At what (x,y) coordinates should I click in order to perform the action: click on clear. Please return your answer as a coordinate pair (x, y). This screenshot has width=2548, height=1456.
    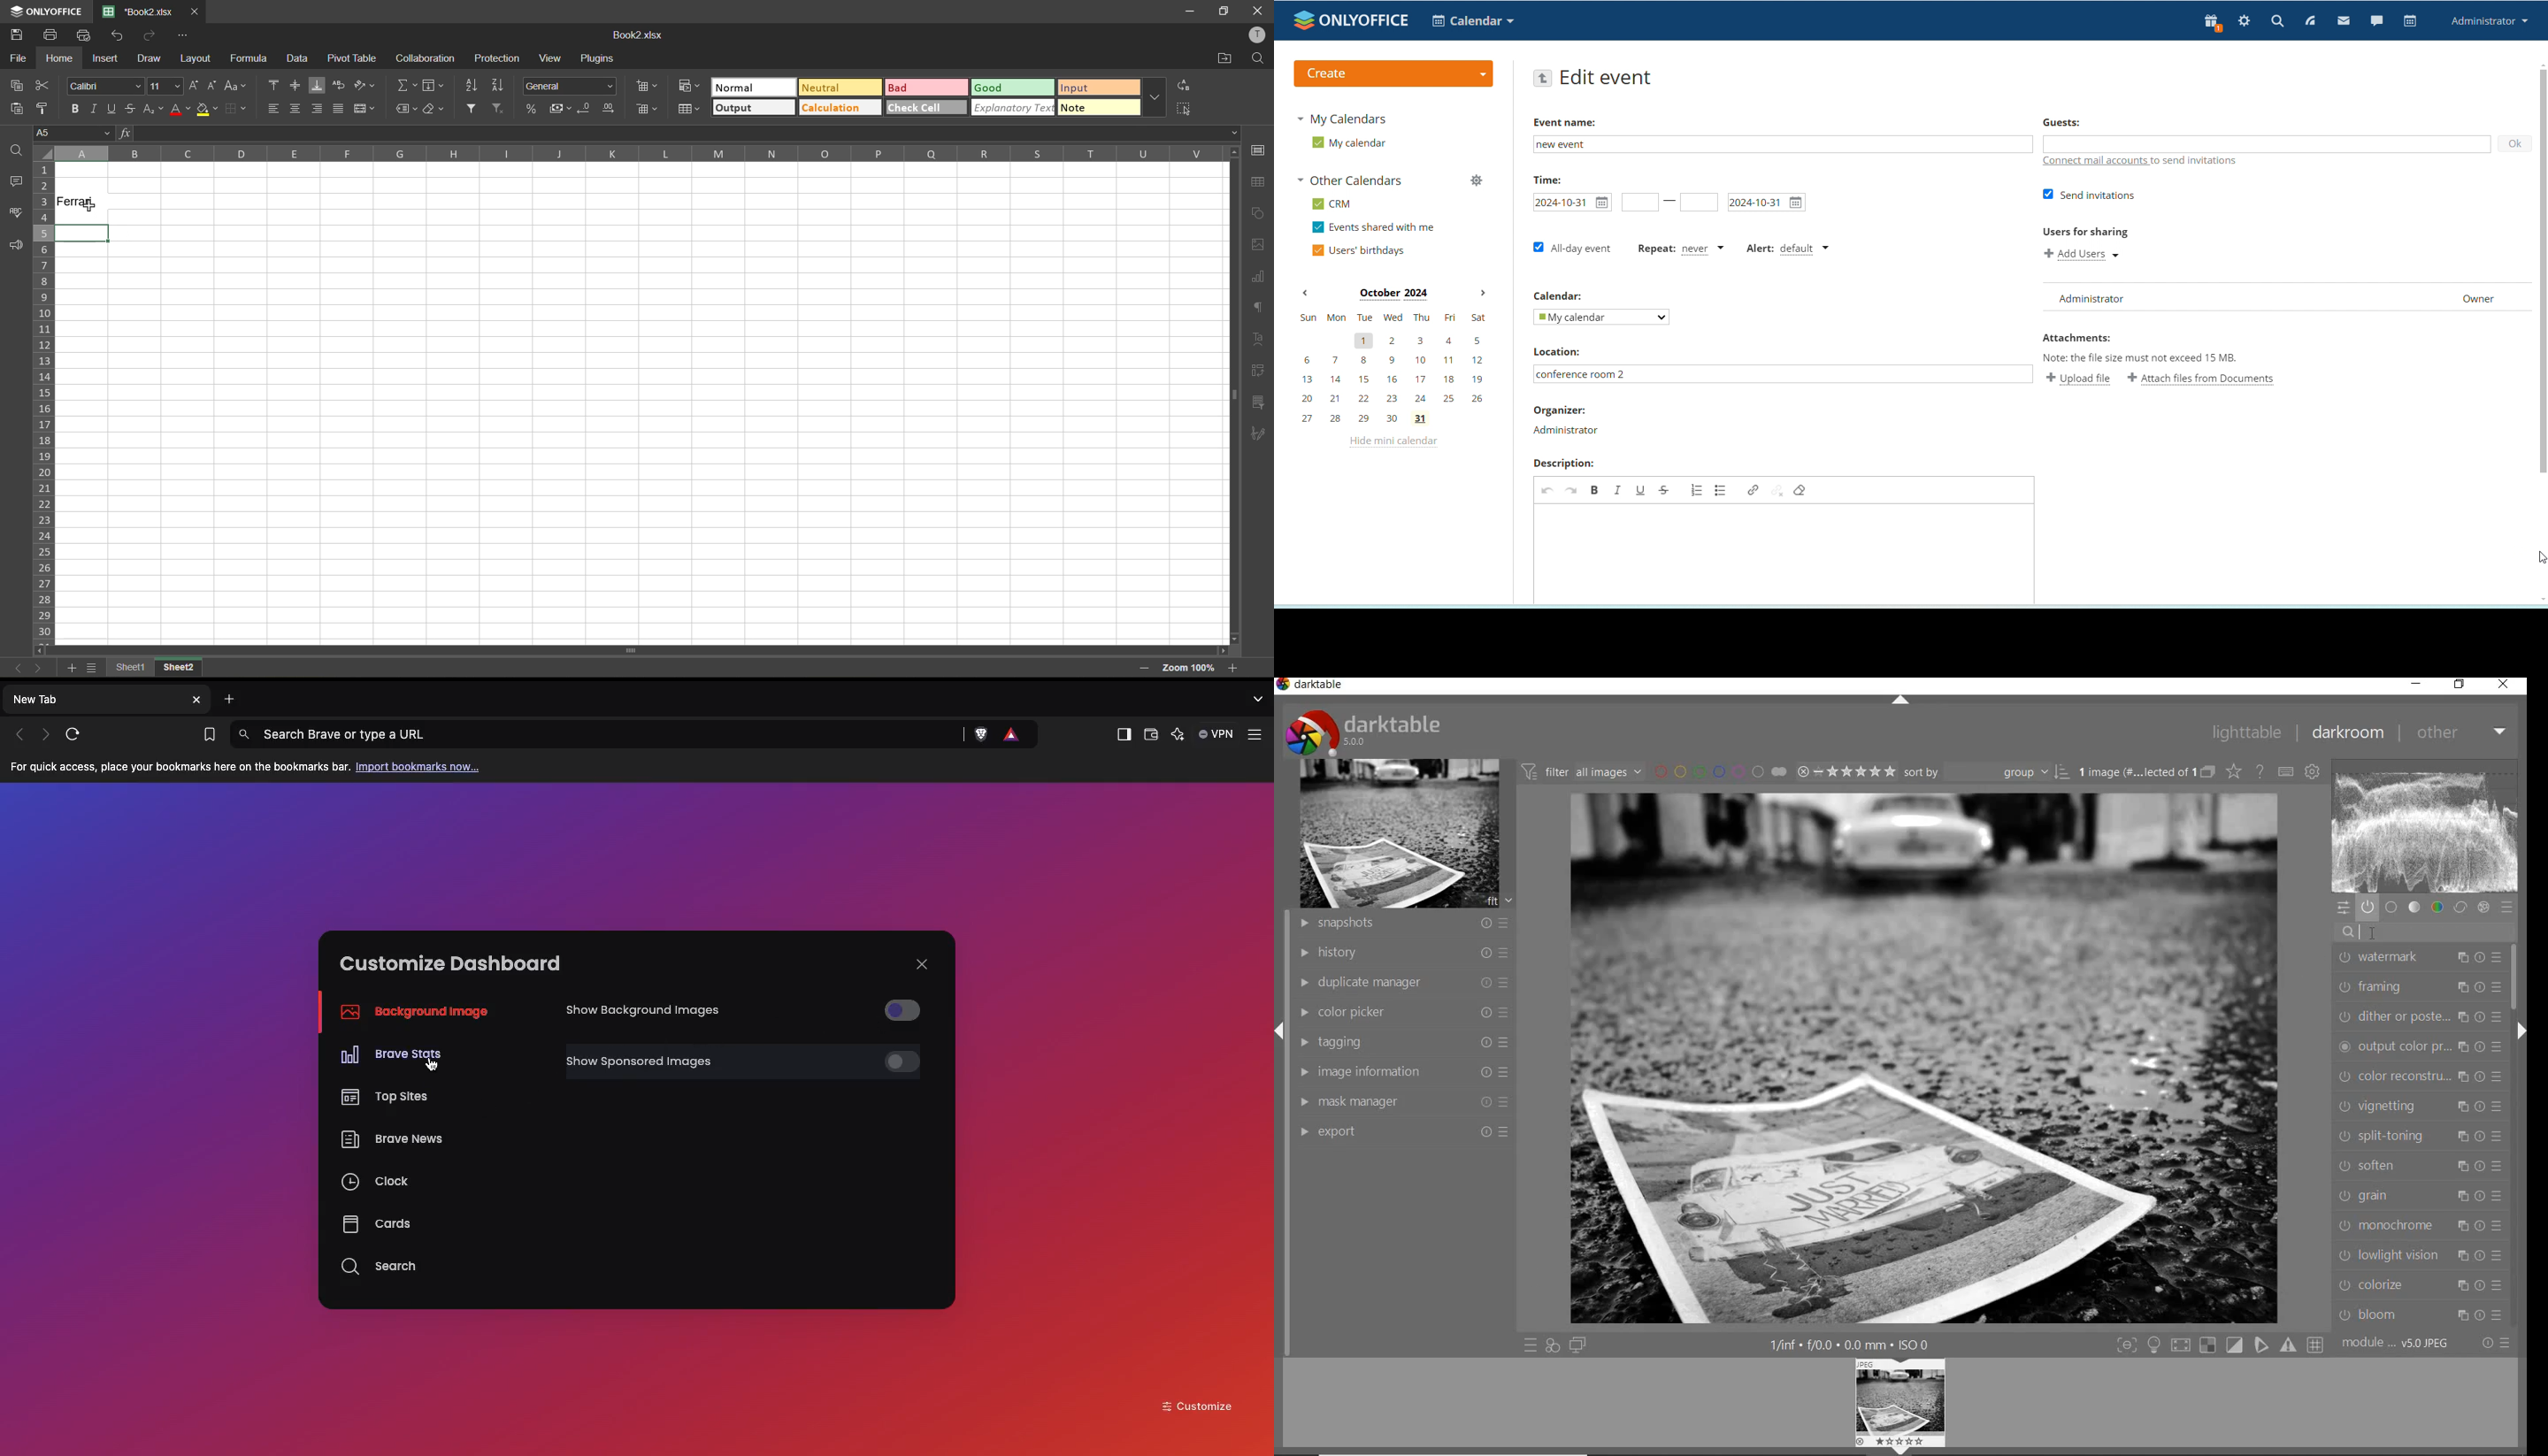
    Looking at the image, I should click on (435, 109).